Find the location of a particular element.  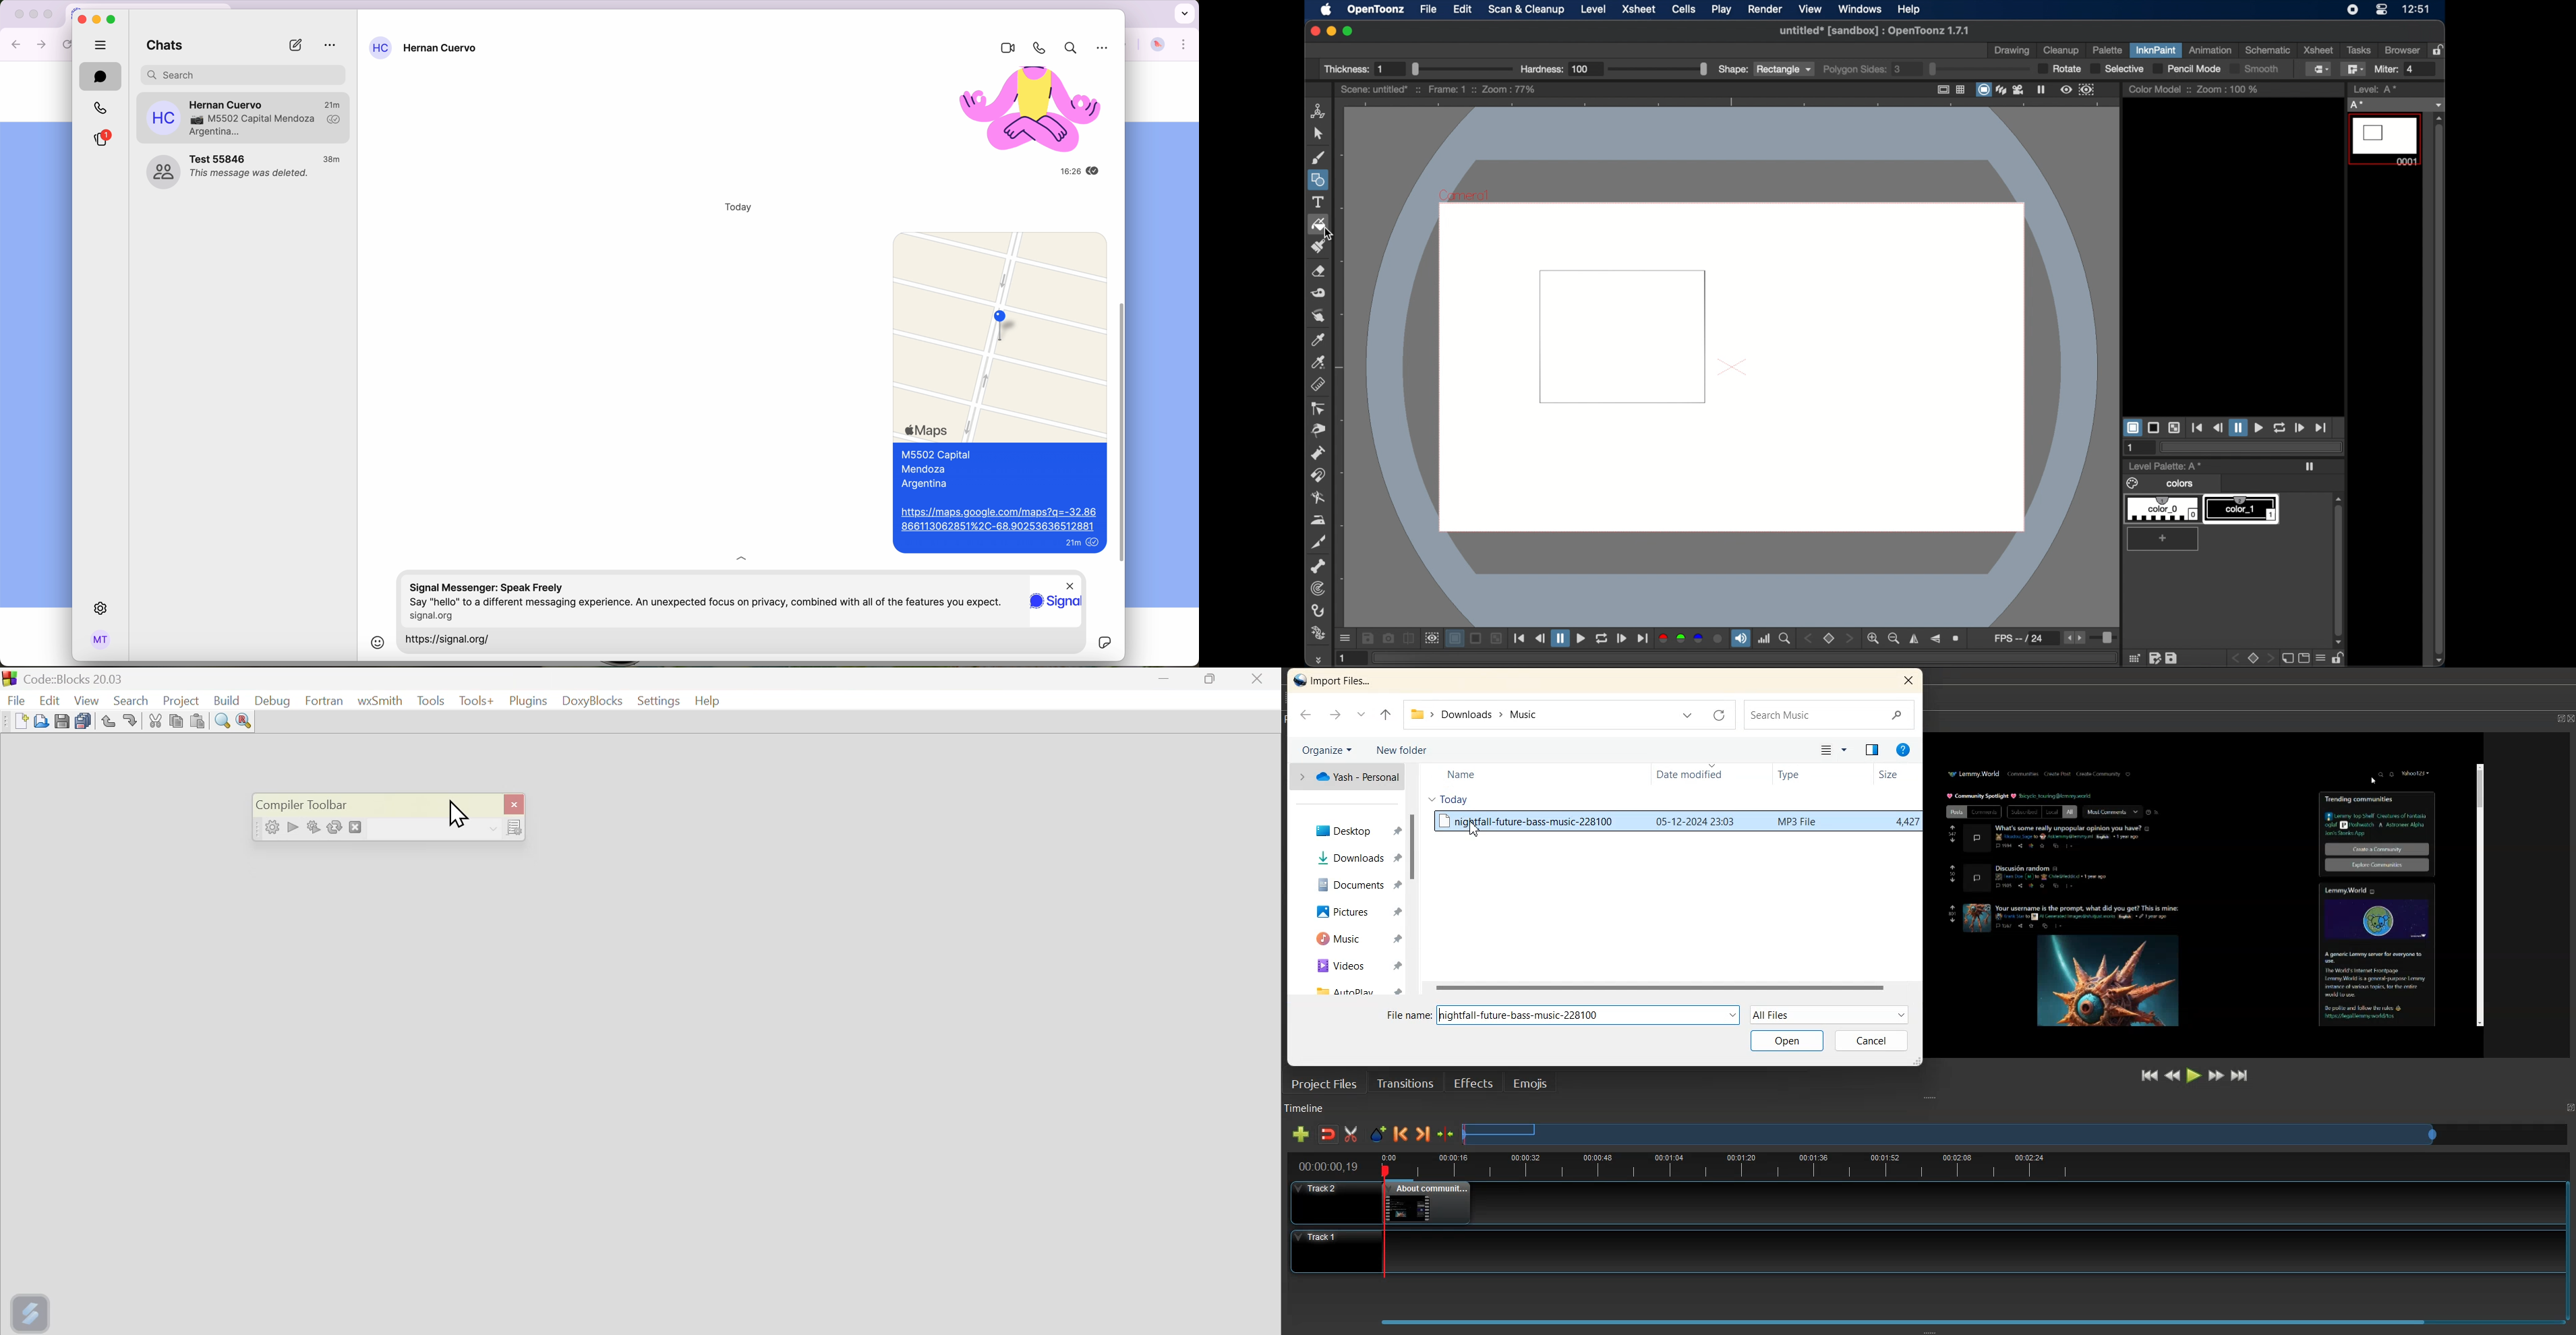

Window Adjuster is located at coordinates (1917, 1061).